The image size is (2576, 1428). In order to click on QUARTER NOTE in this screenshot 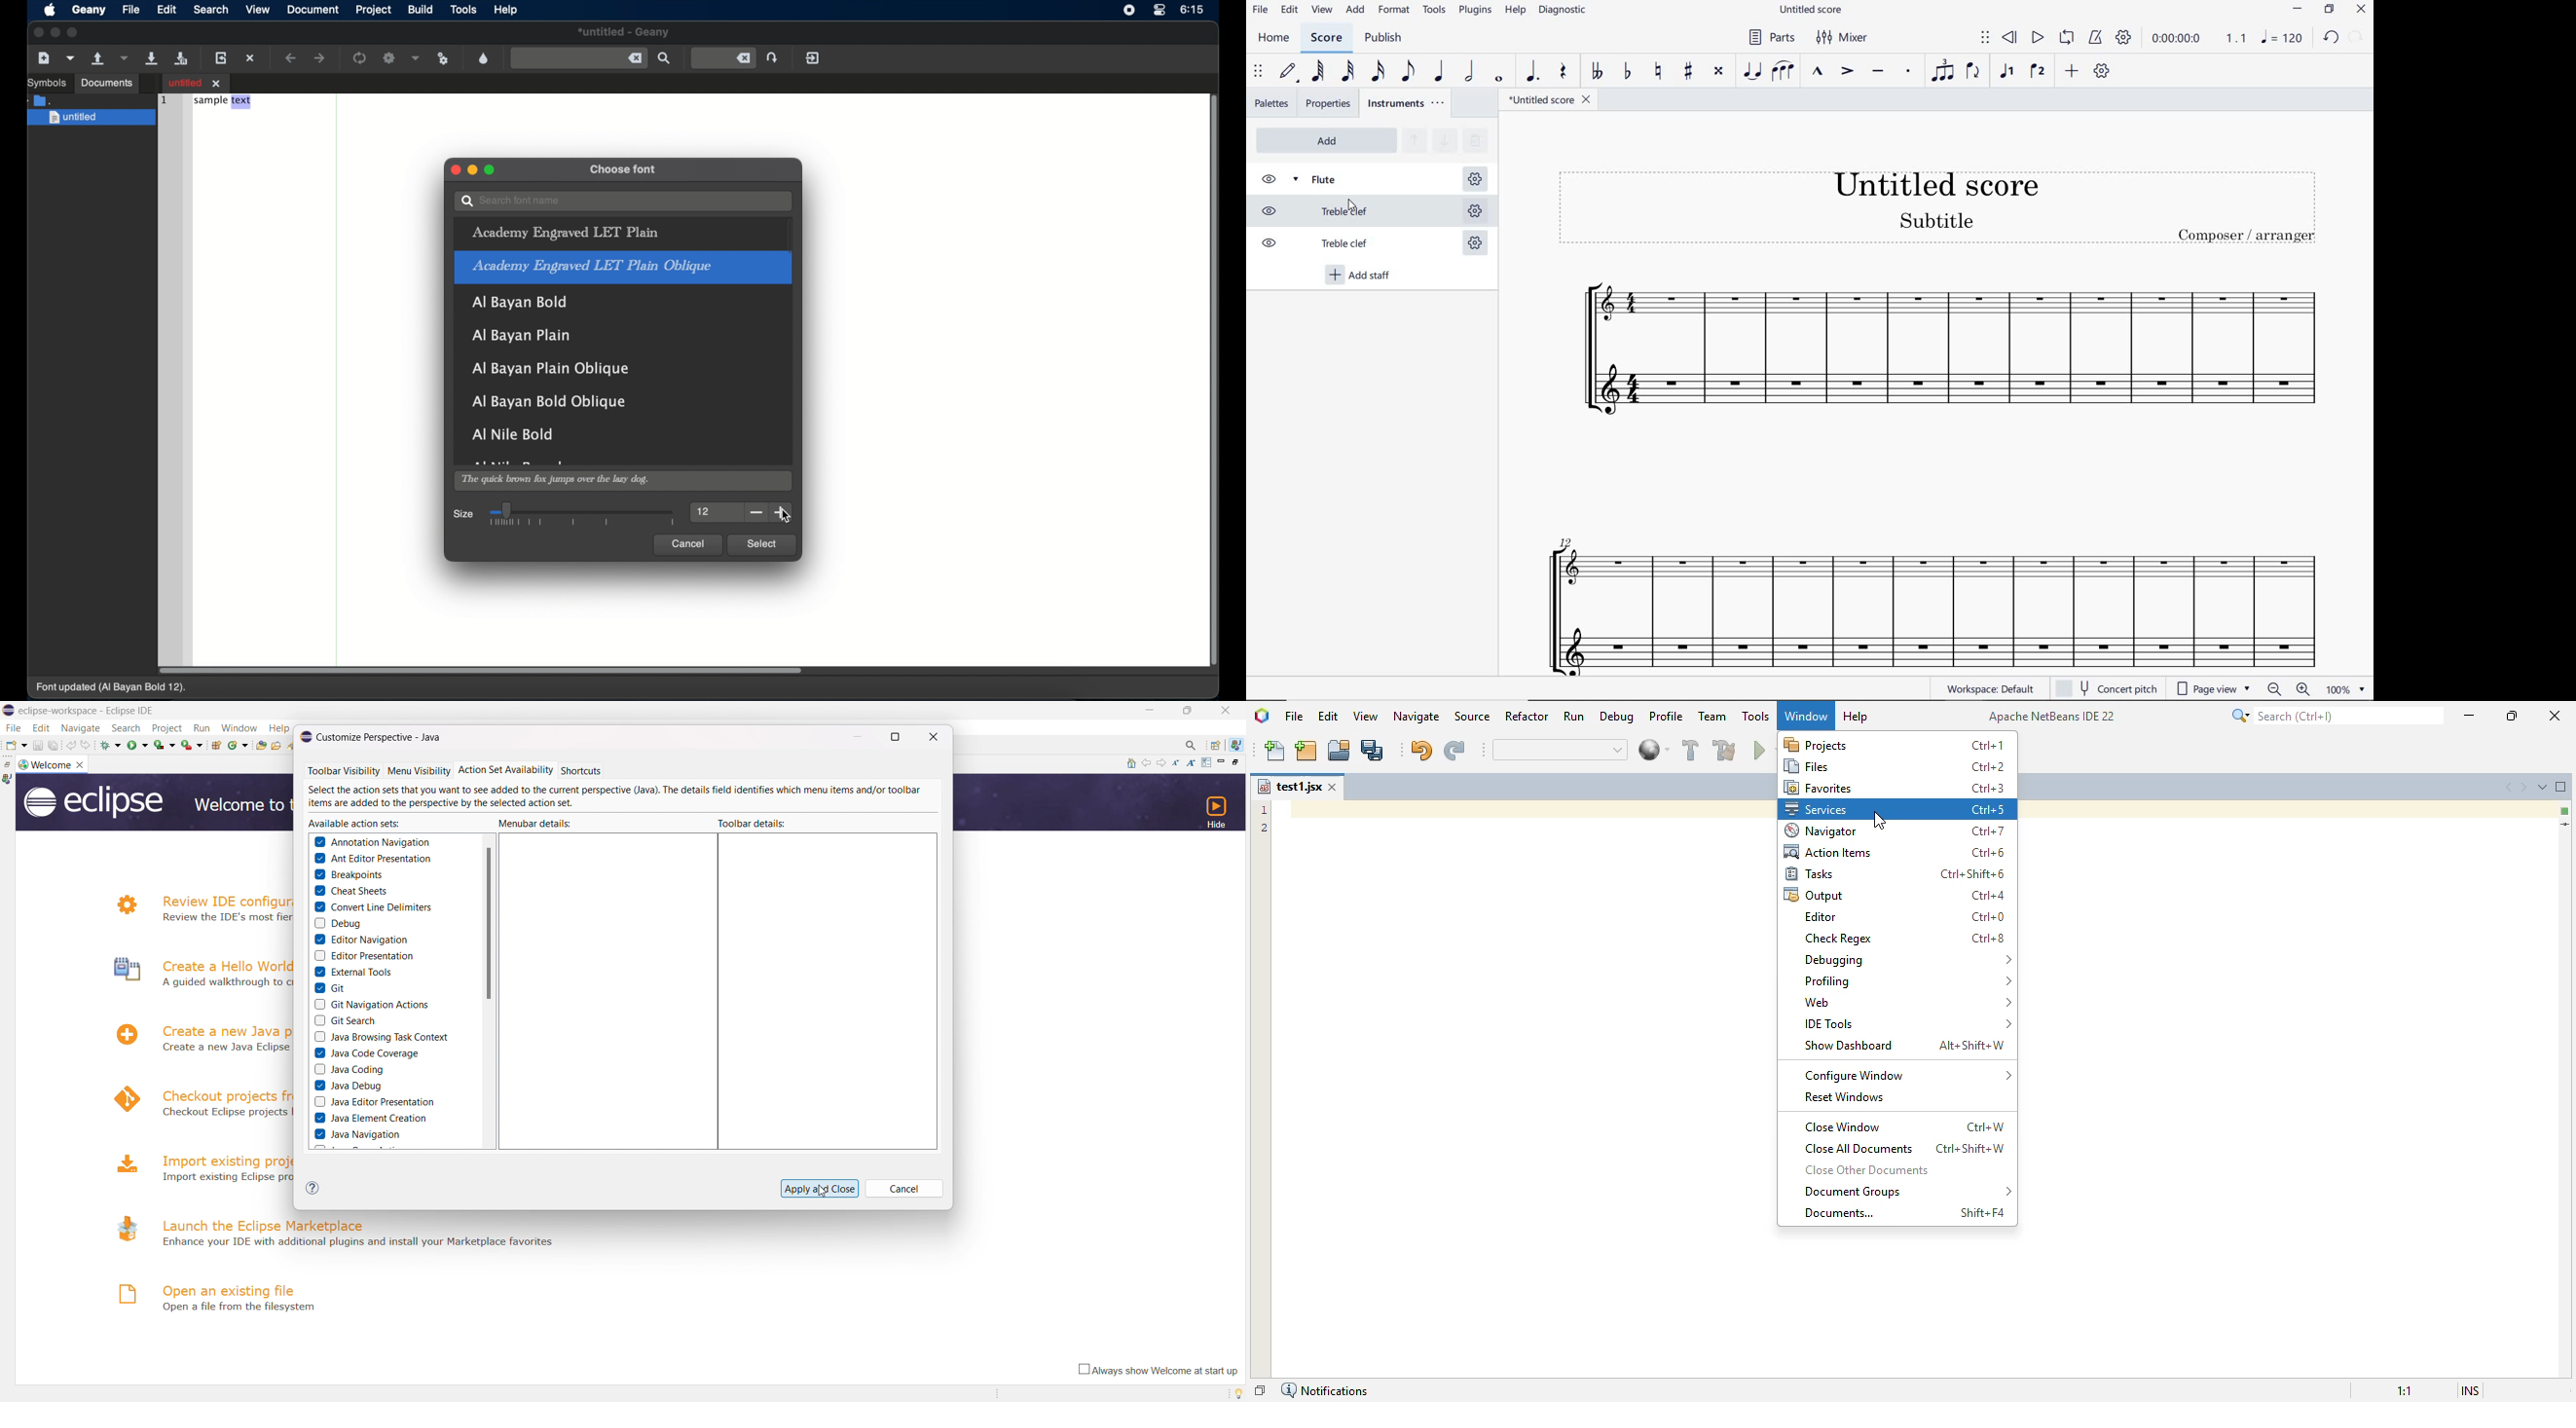, I will do `click(1440, 72)`.